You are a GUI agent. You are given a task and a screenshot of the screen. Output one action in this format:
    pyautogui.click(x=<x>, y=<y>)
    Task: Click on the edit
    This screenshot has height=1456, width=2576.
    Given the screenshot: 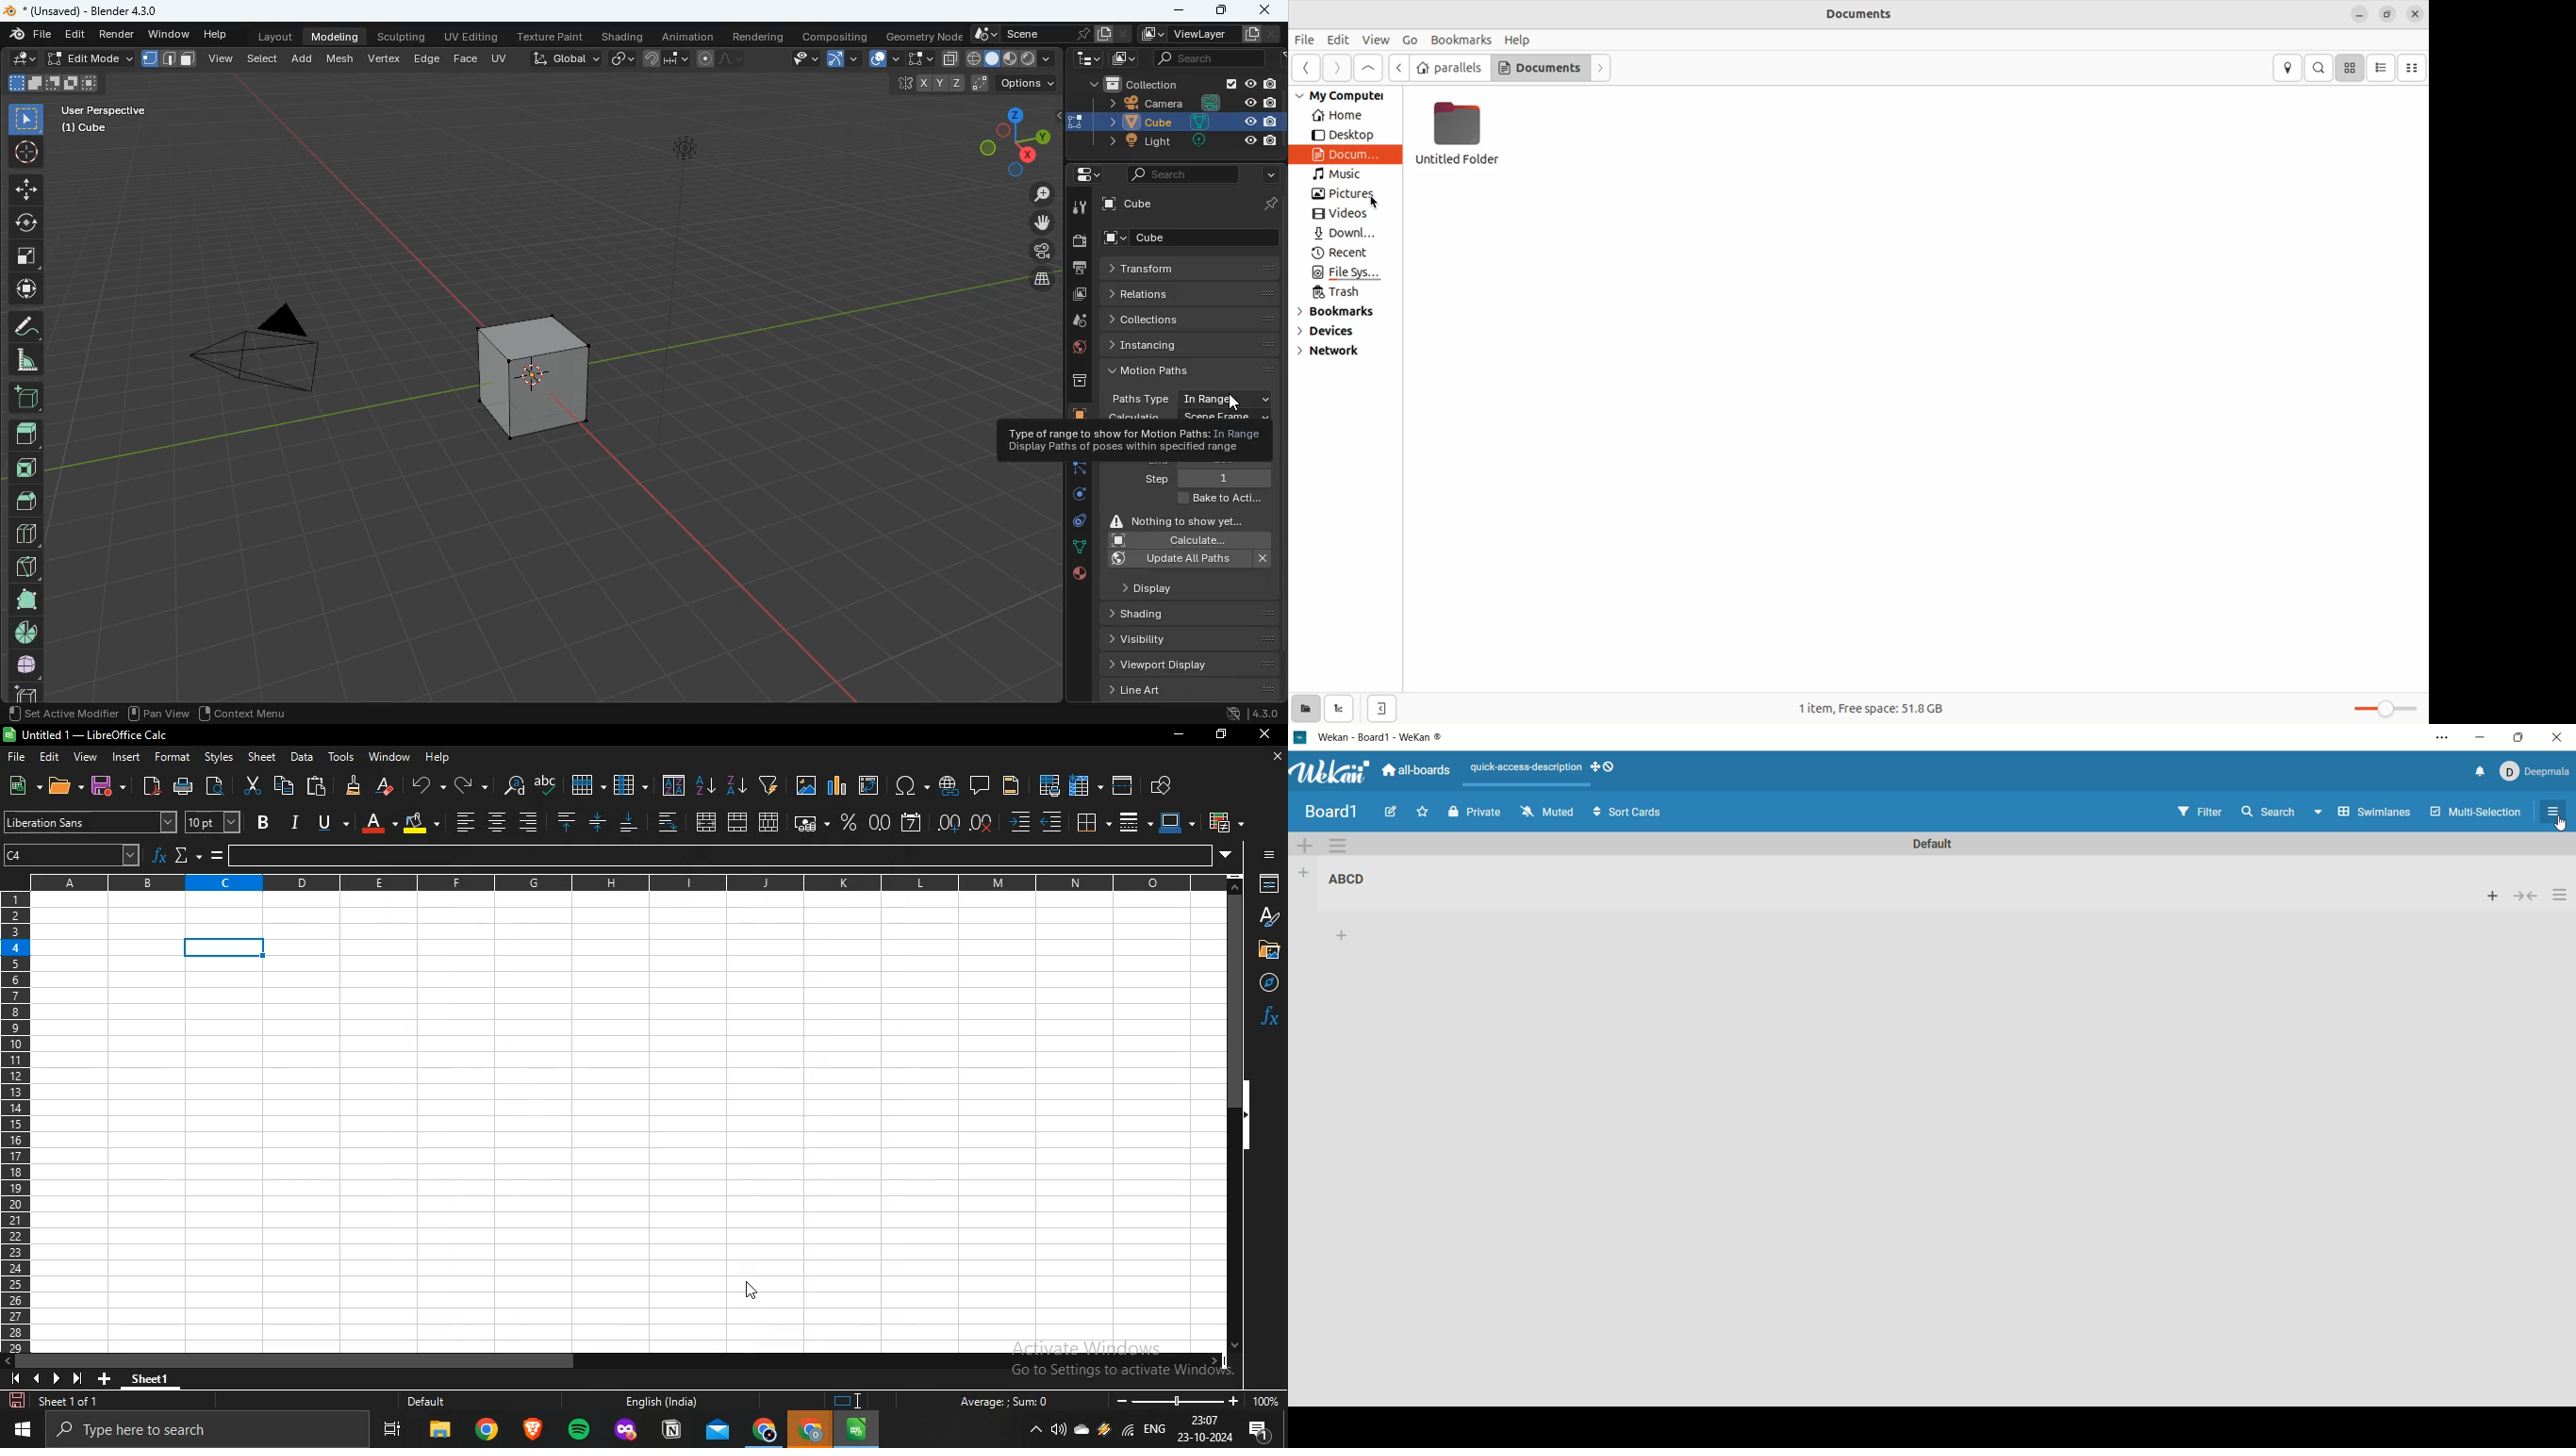 What is the action you would take?
    pyautogui.click(x=1391, y=811)
    